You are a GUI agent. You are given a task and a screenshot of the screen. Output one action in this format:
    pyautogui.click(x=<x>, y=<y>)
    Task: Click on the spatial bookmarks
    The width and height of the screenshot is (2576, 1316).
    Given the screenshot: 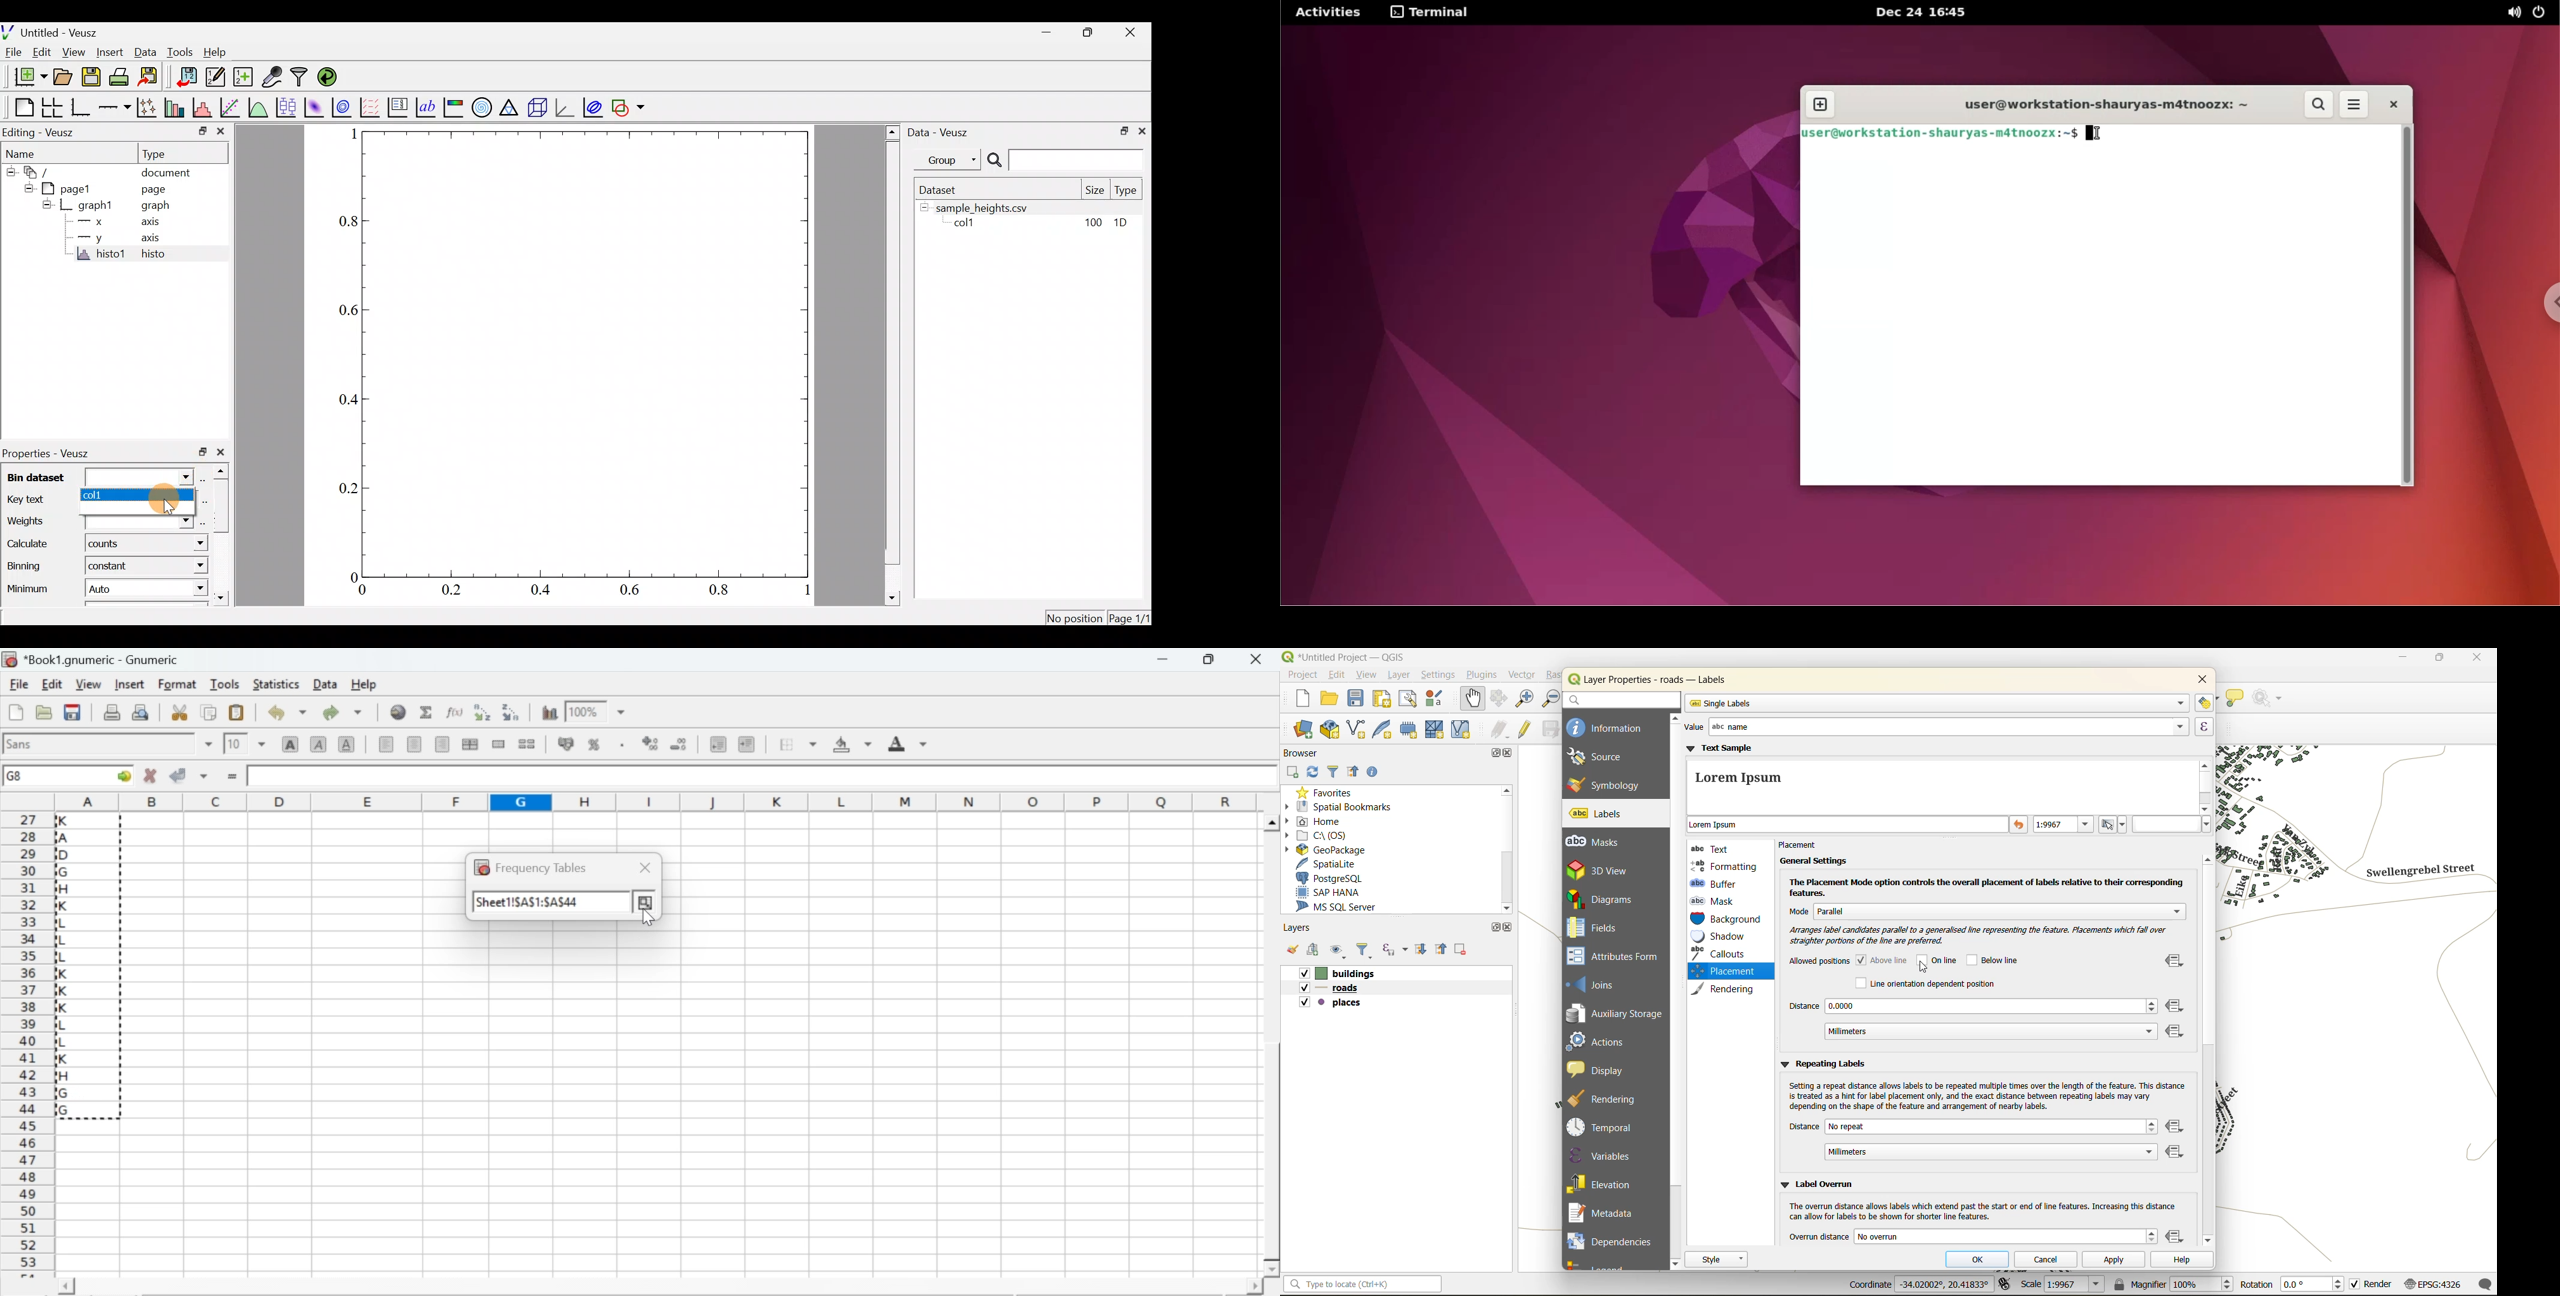 What is the action you would take?
    pyautogui.click(x=1349, y=808)
    